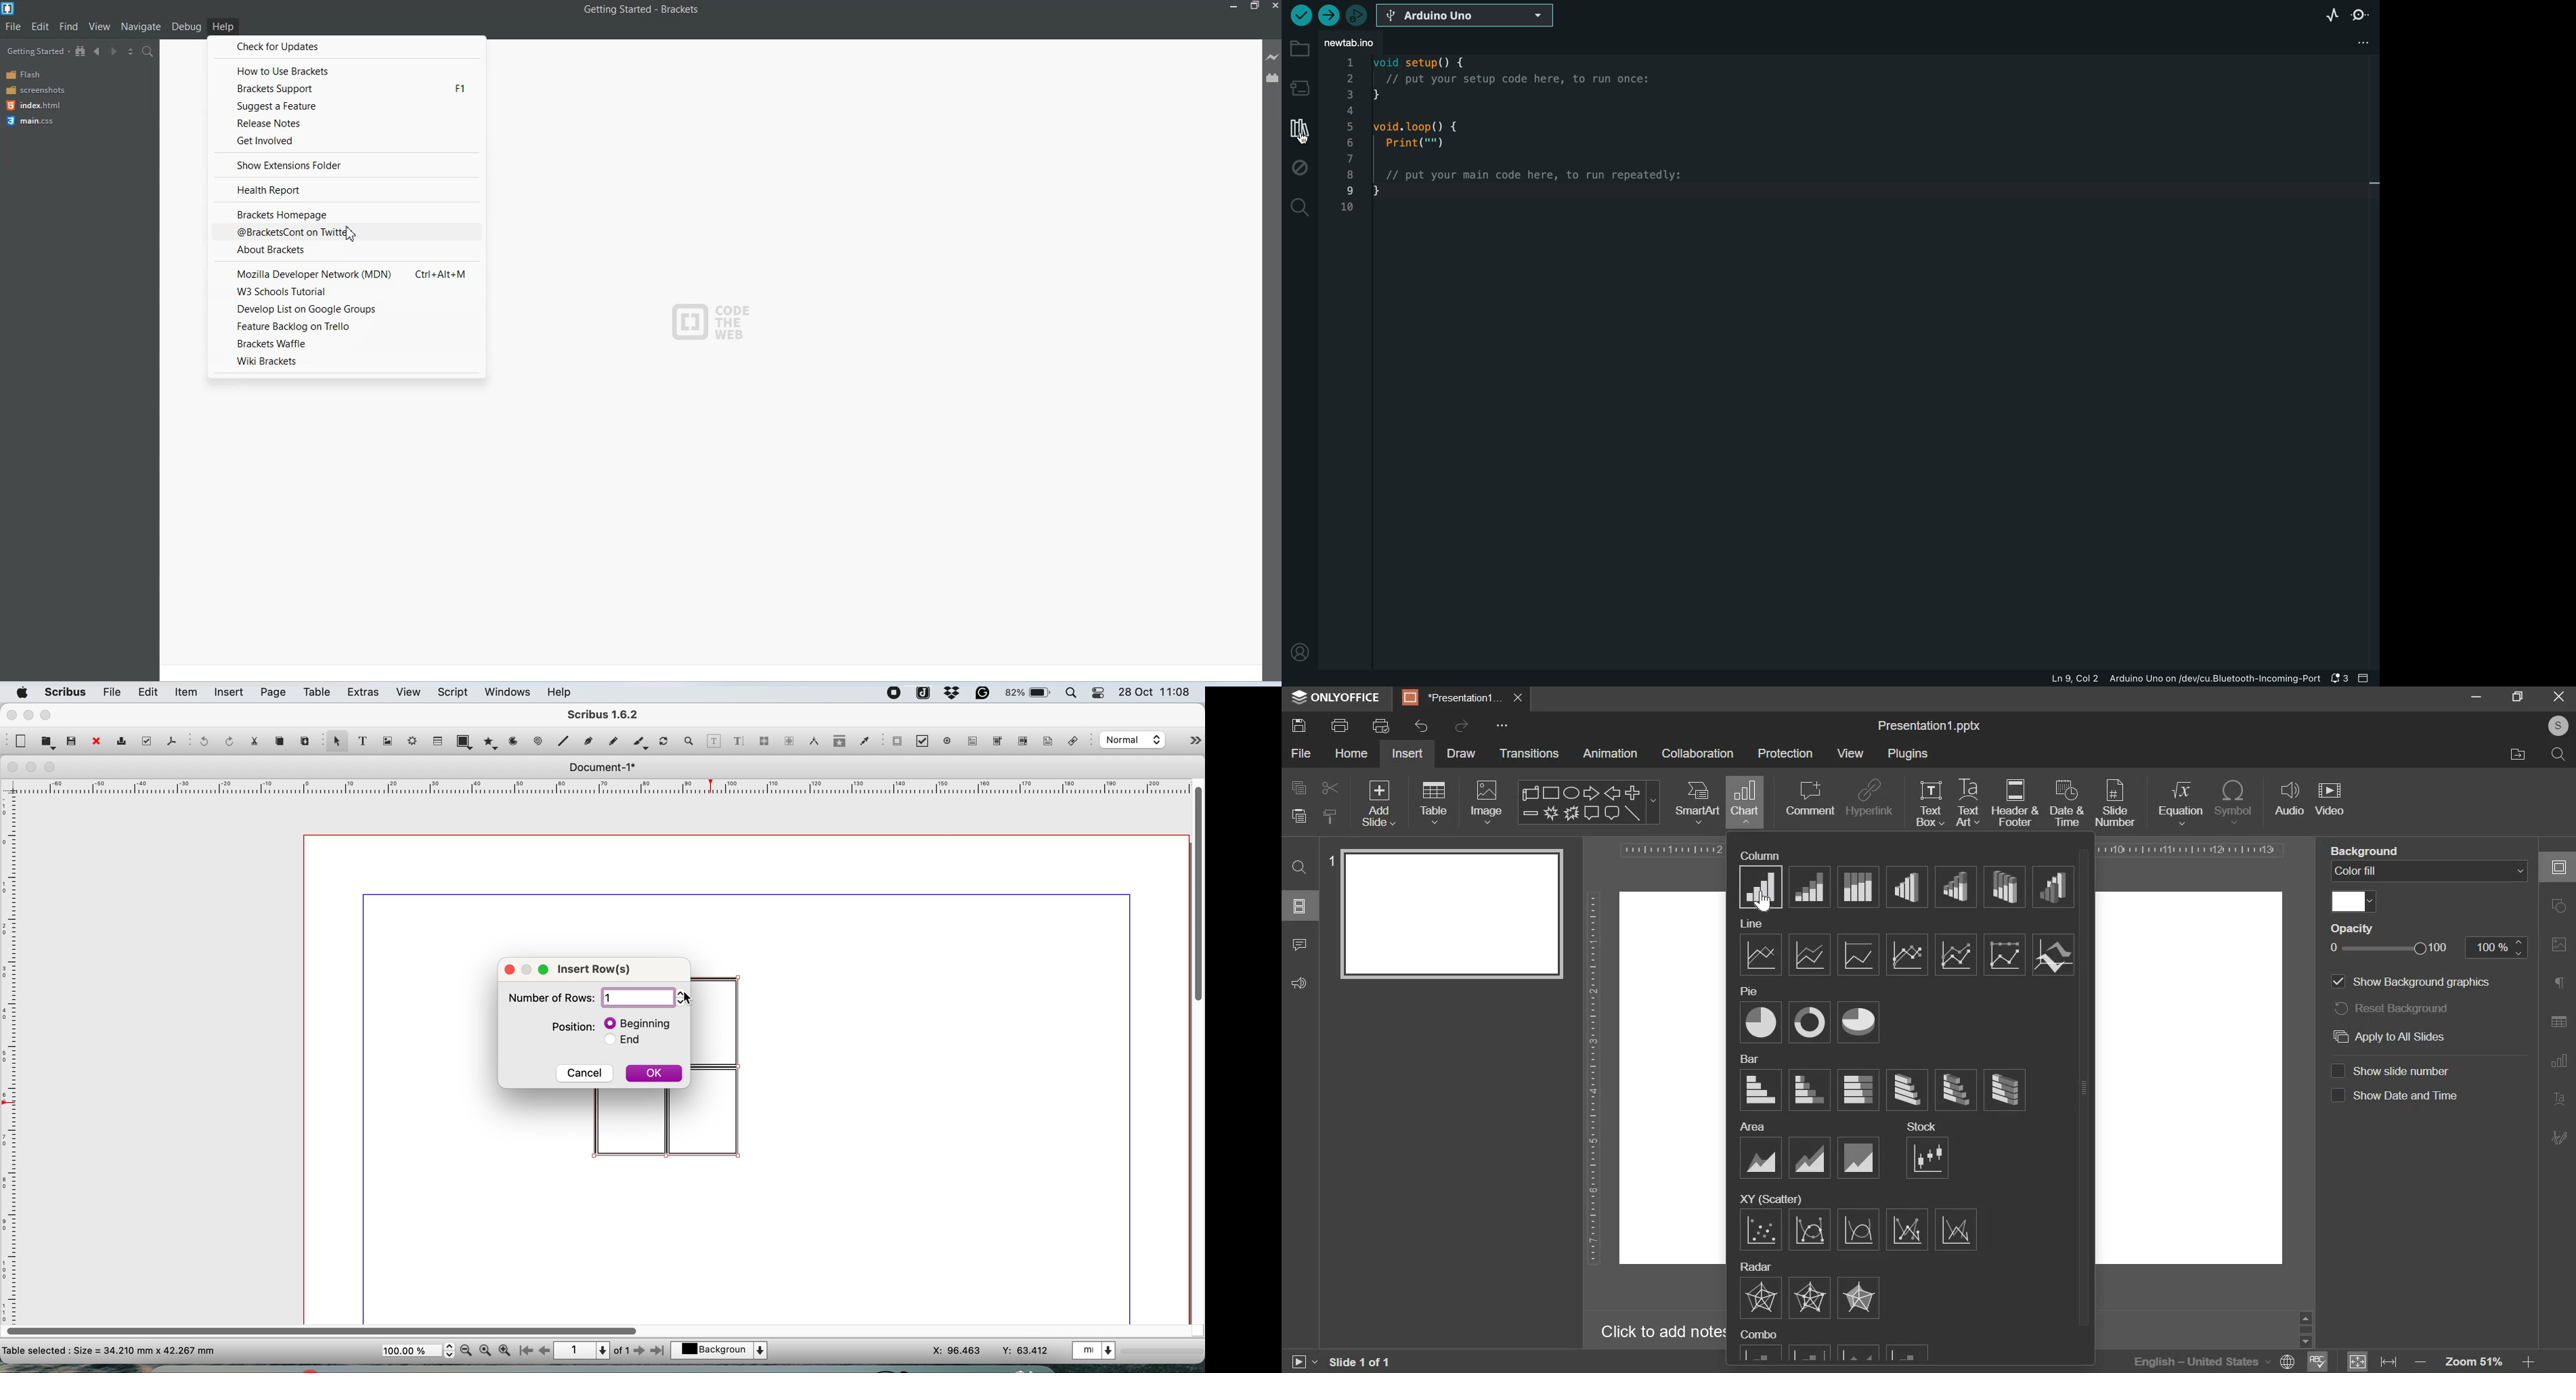 This screenshot has width=2576, height=1400. Describe the element at coordinates (1809, 1022) in the screenshot. I see `pie chart` at that location.